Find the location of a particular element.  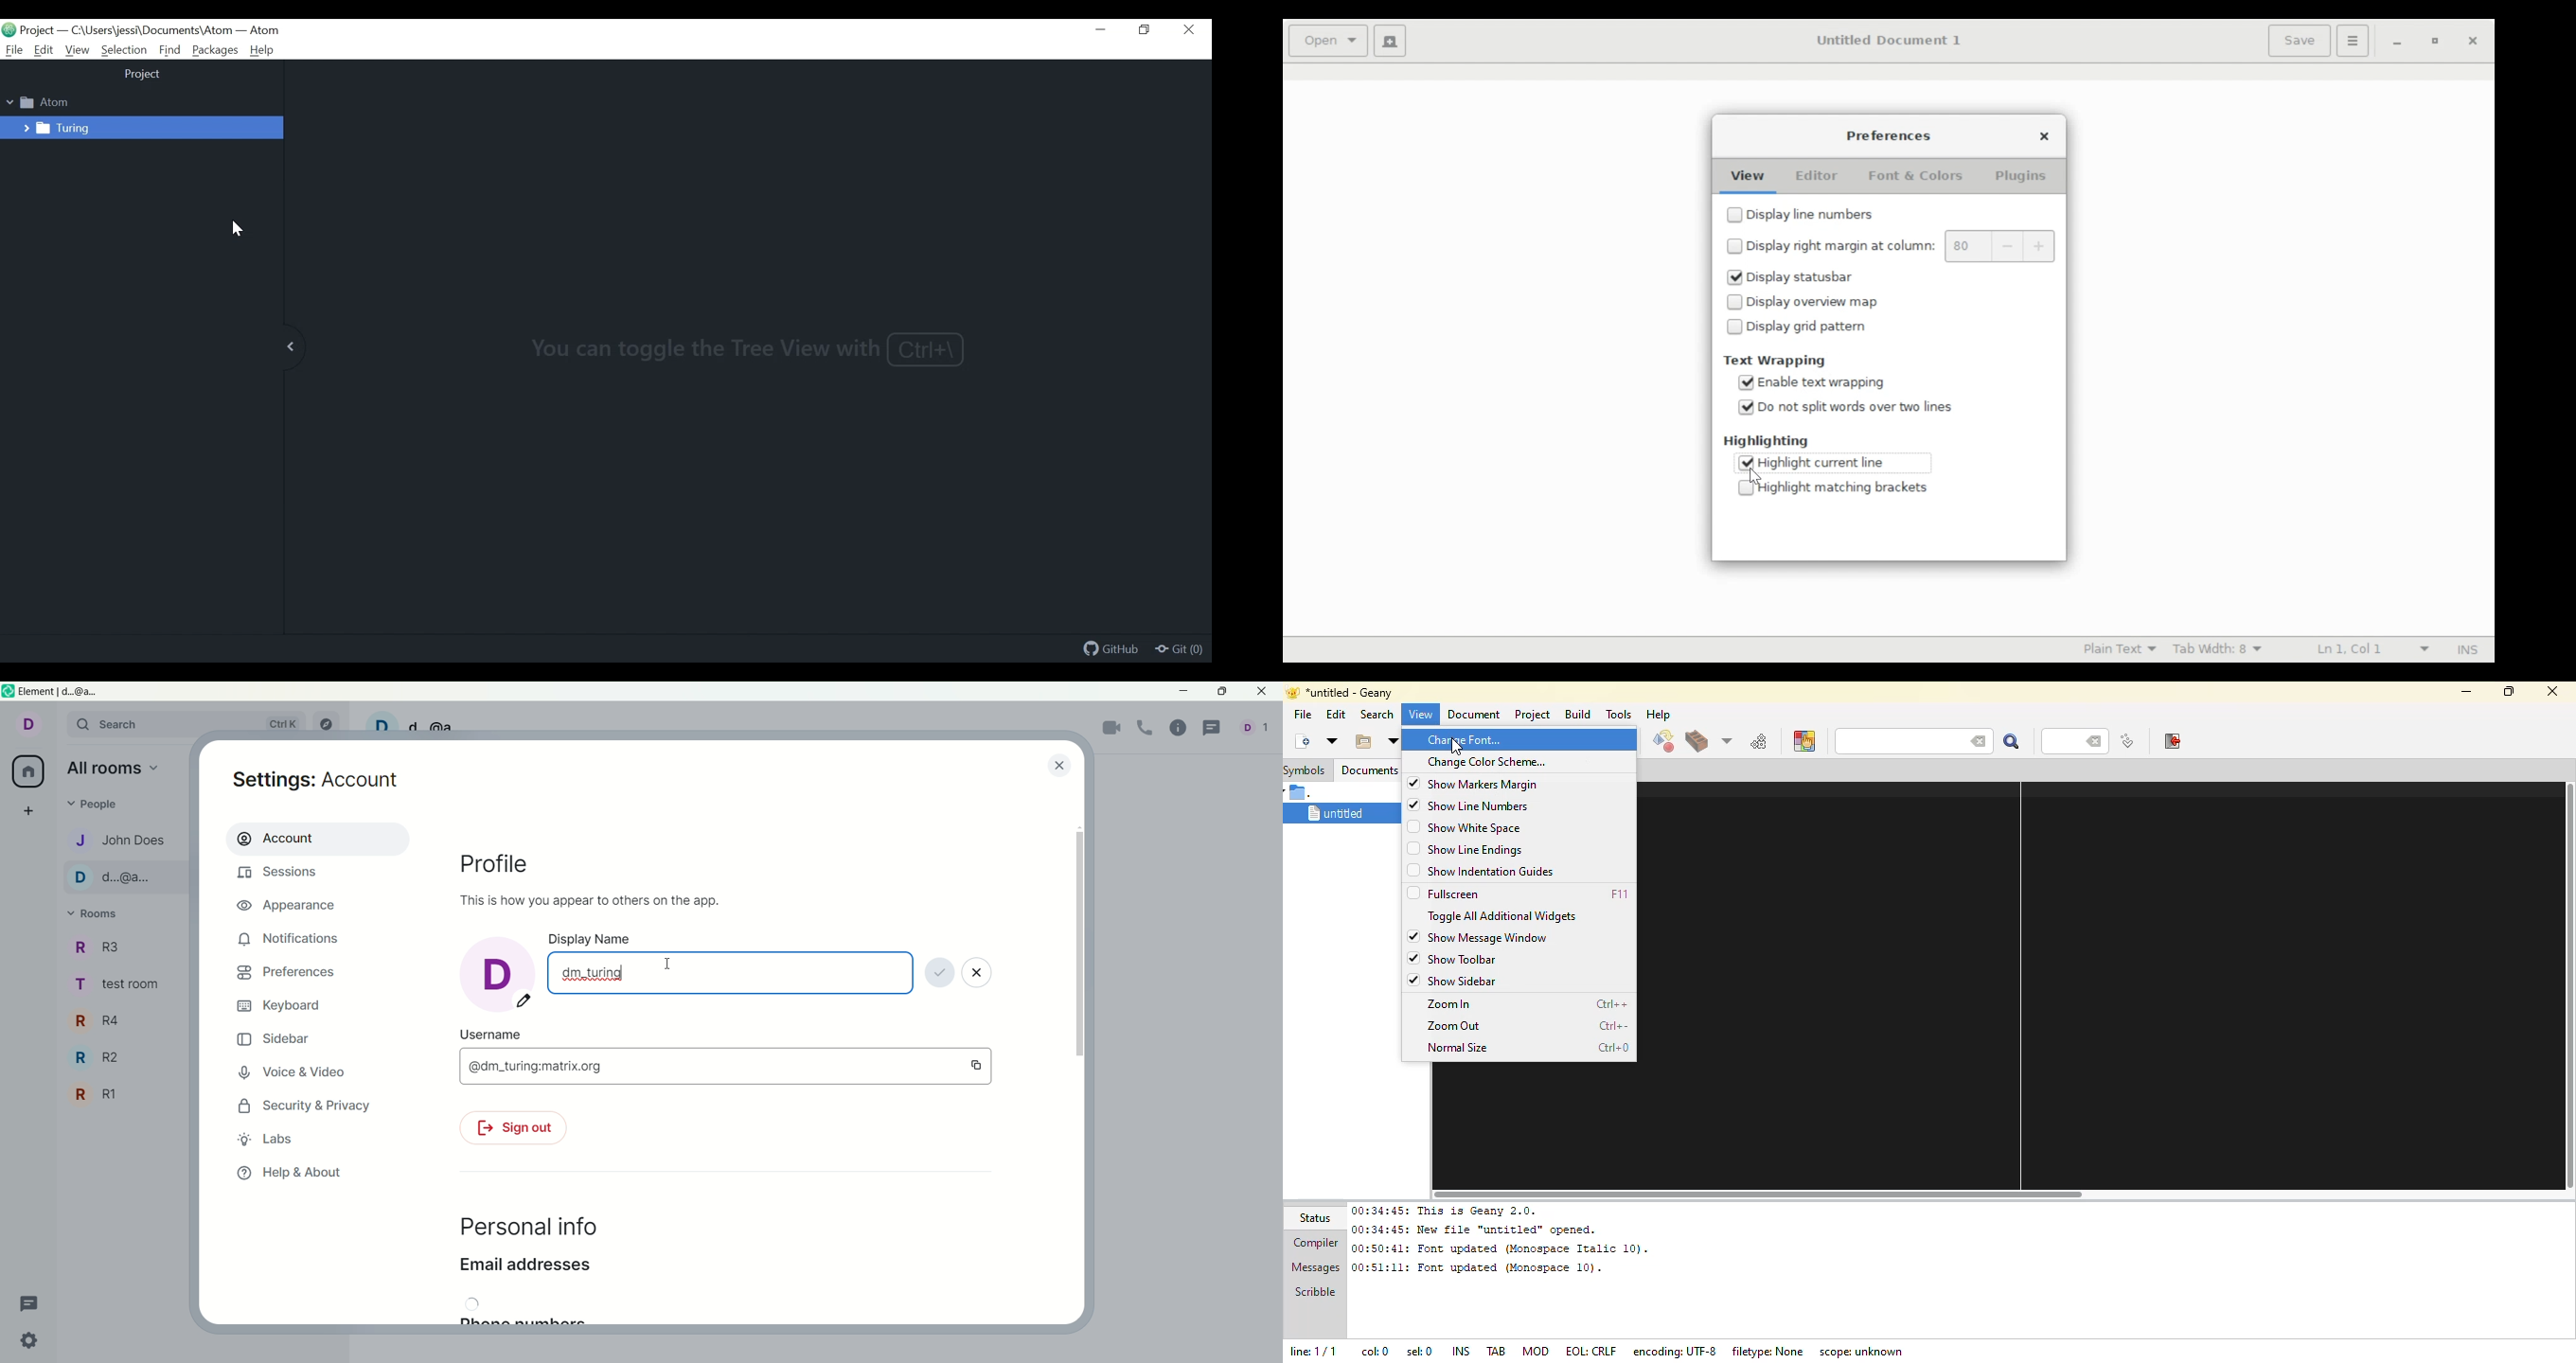

choose more is located at coordinates (1725, 740).